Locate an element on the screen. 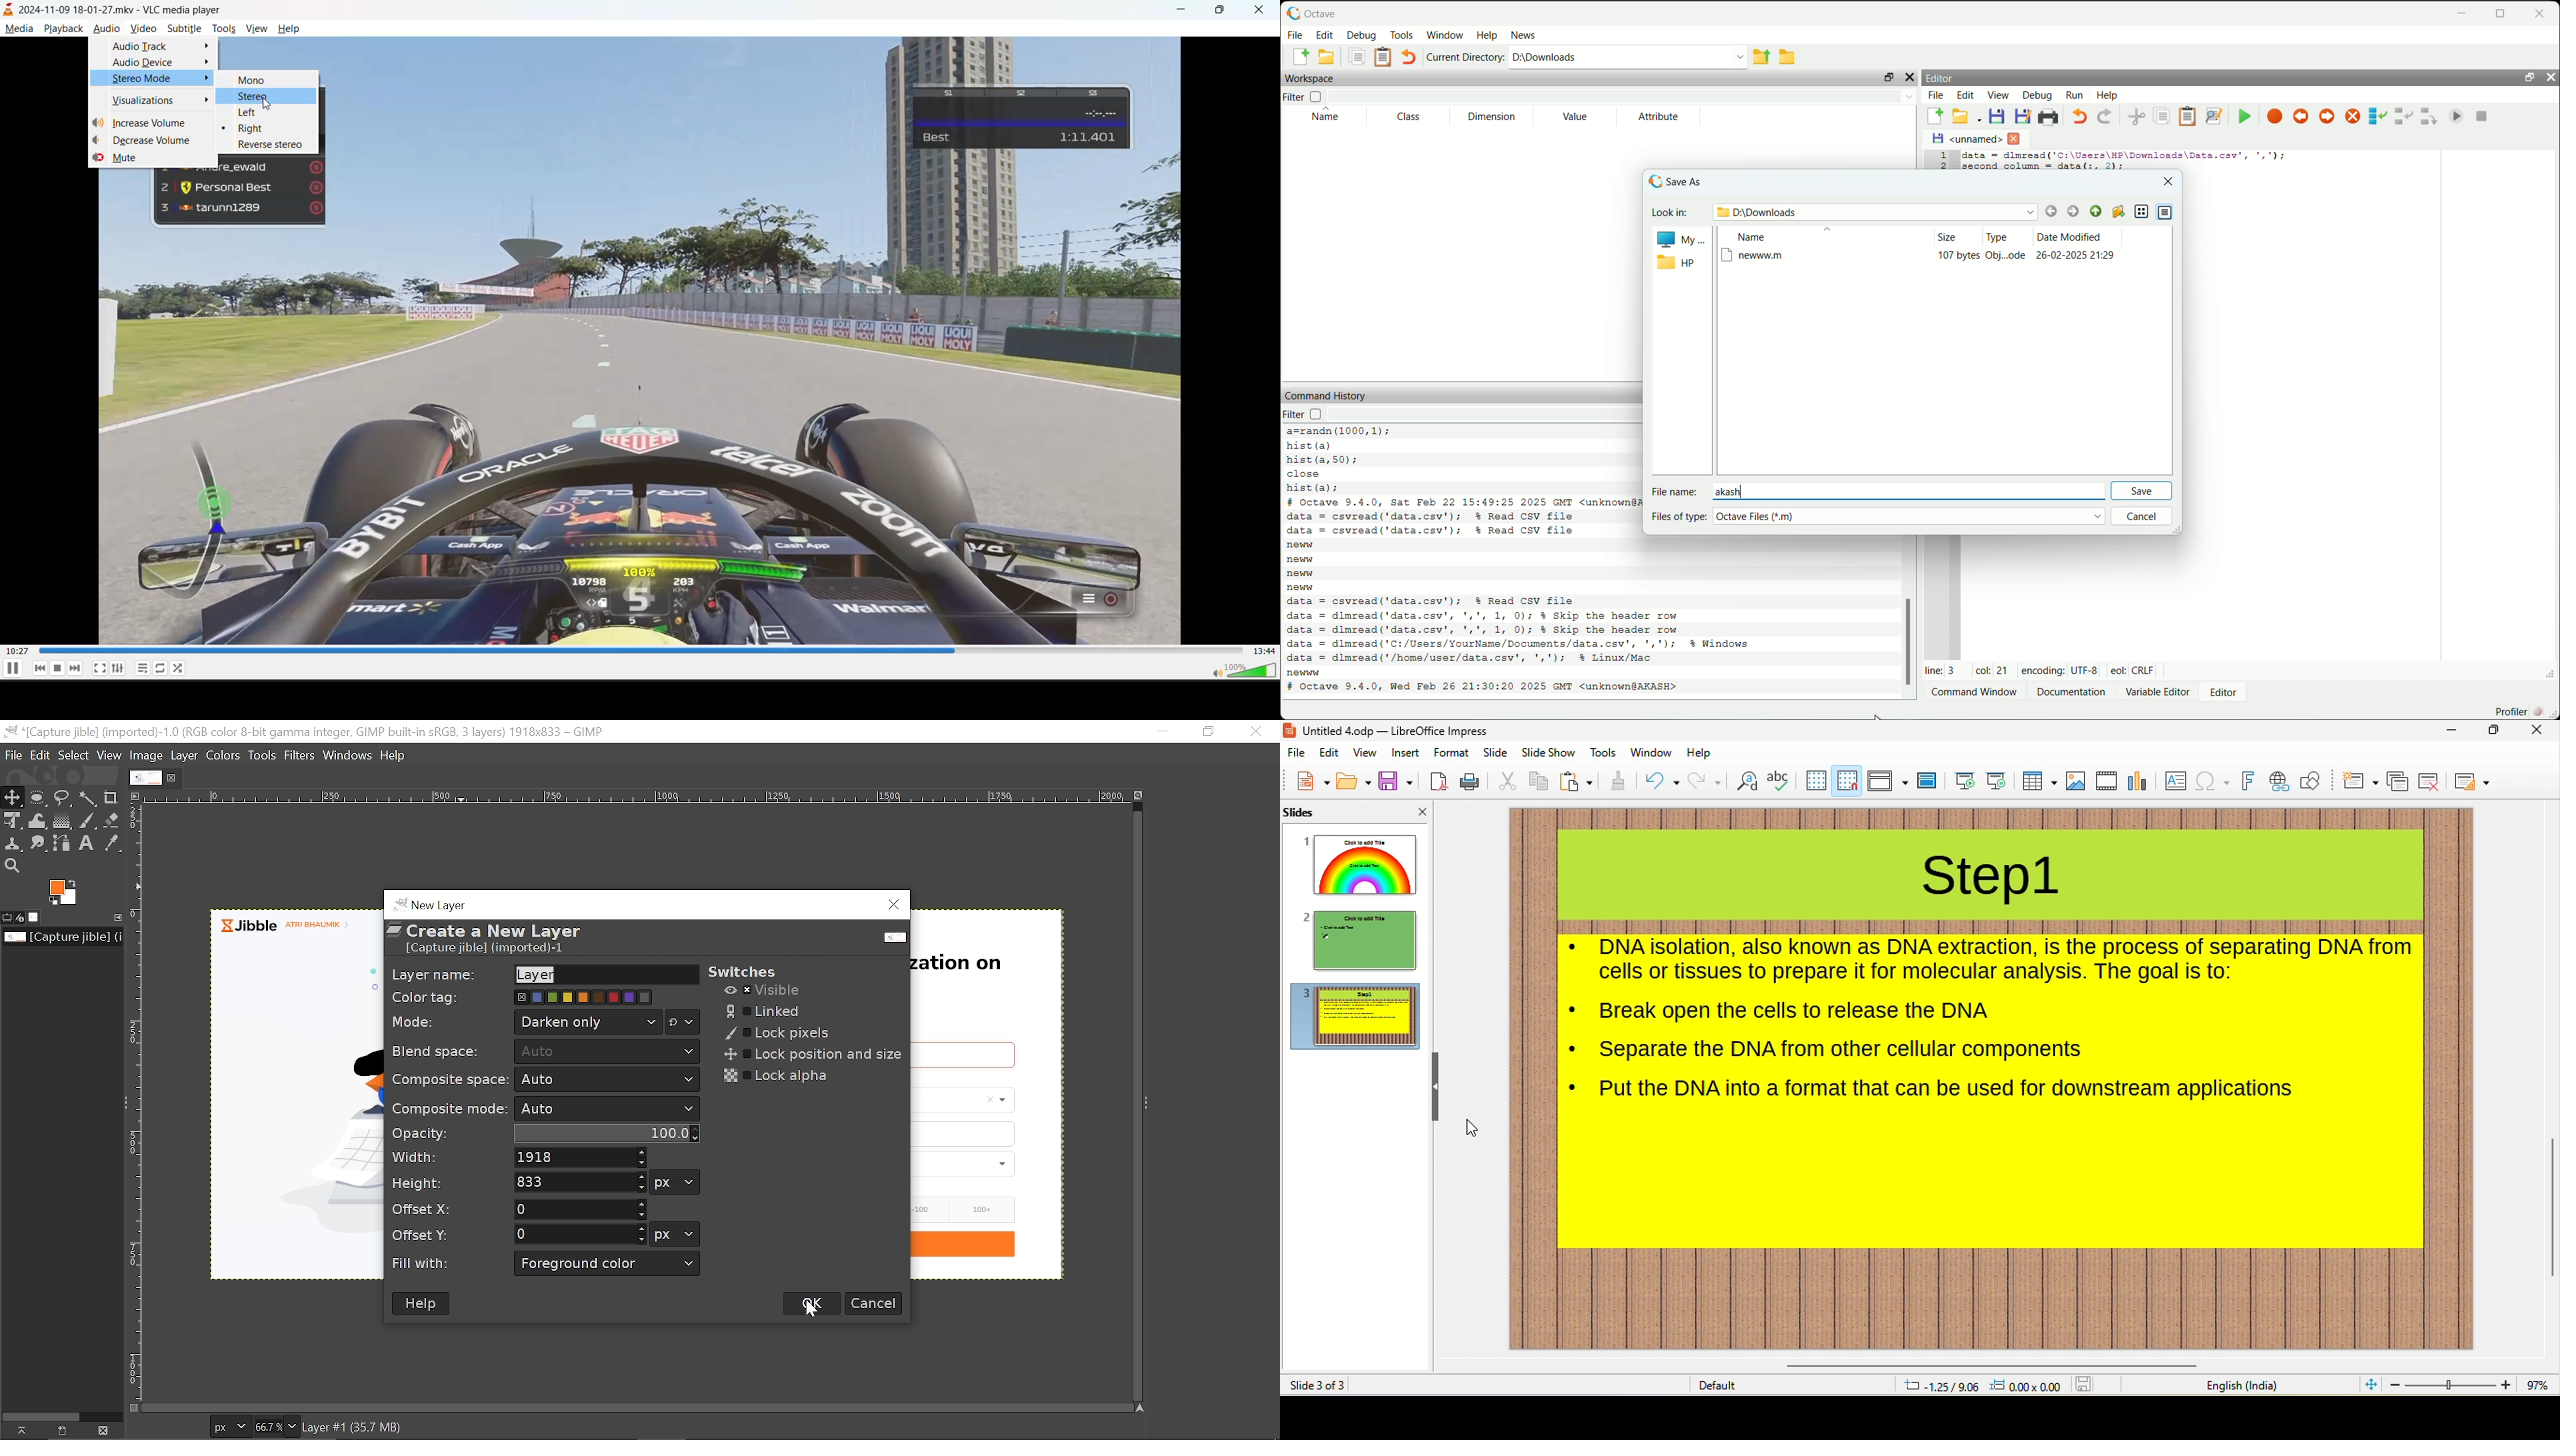 The image size is (2576, 1456). Unified transform tool is located at coordinates (12, 821).